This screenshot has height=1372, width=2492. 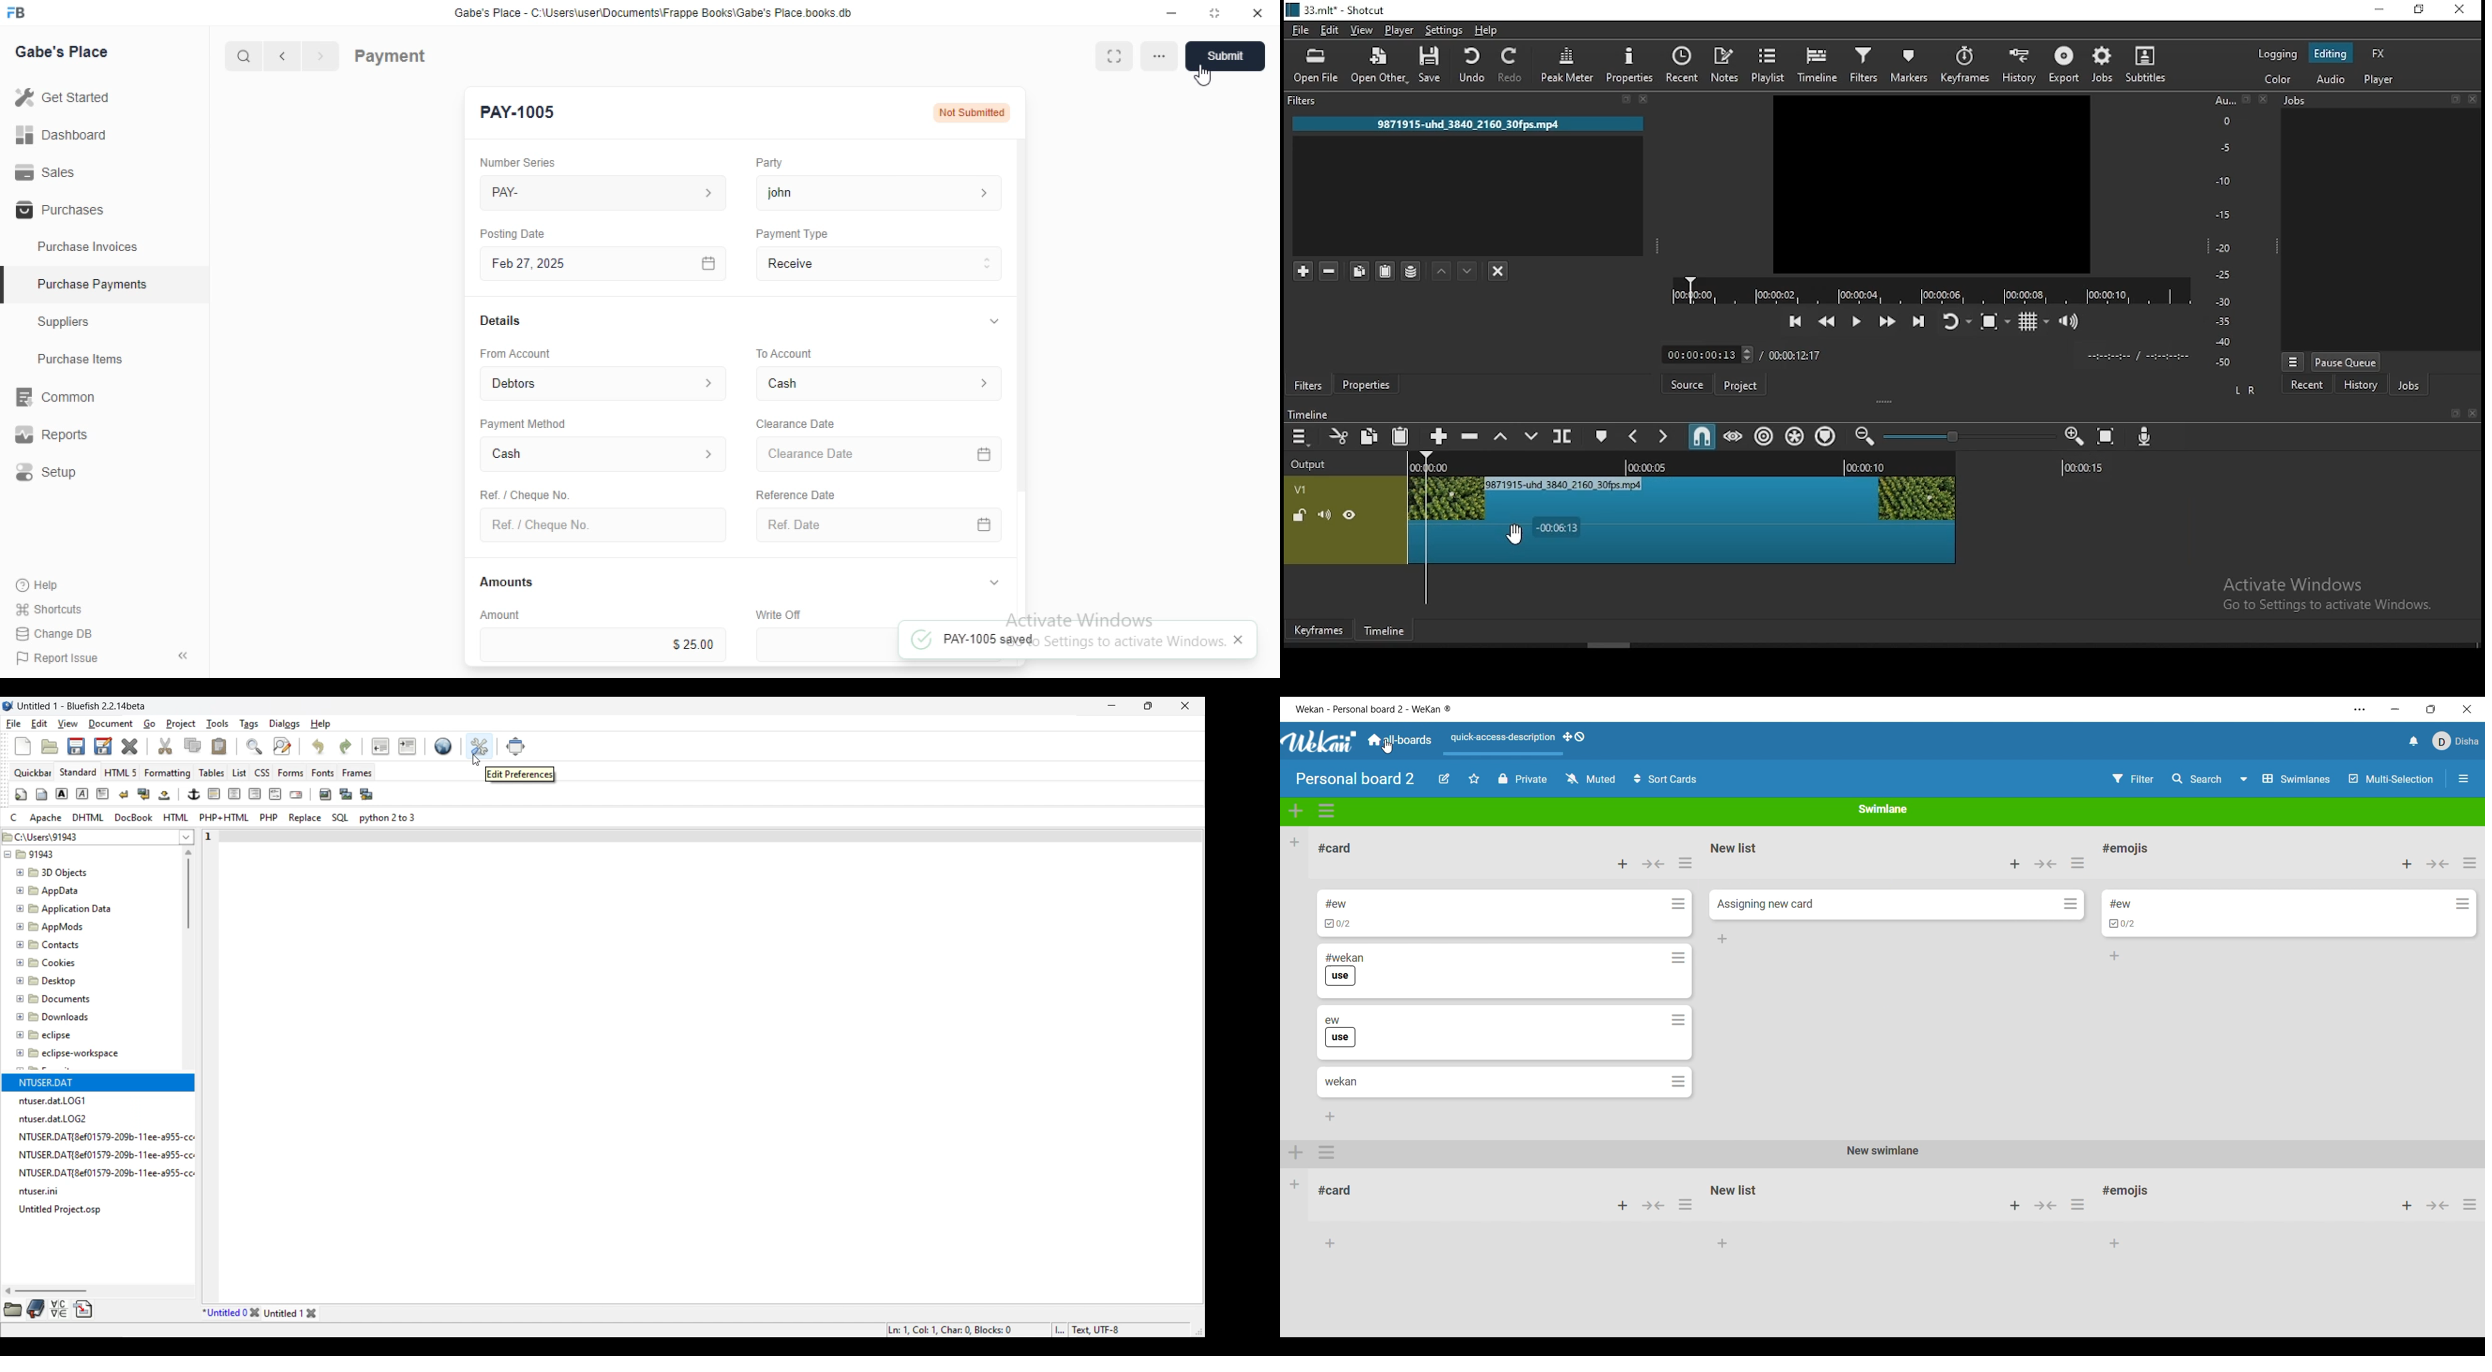 I want to click on Add card to bottom of list, so click(x=1723, y=939).